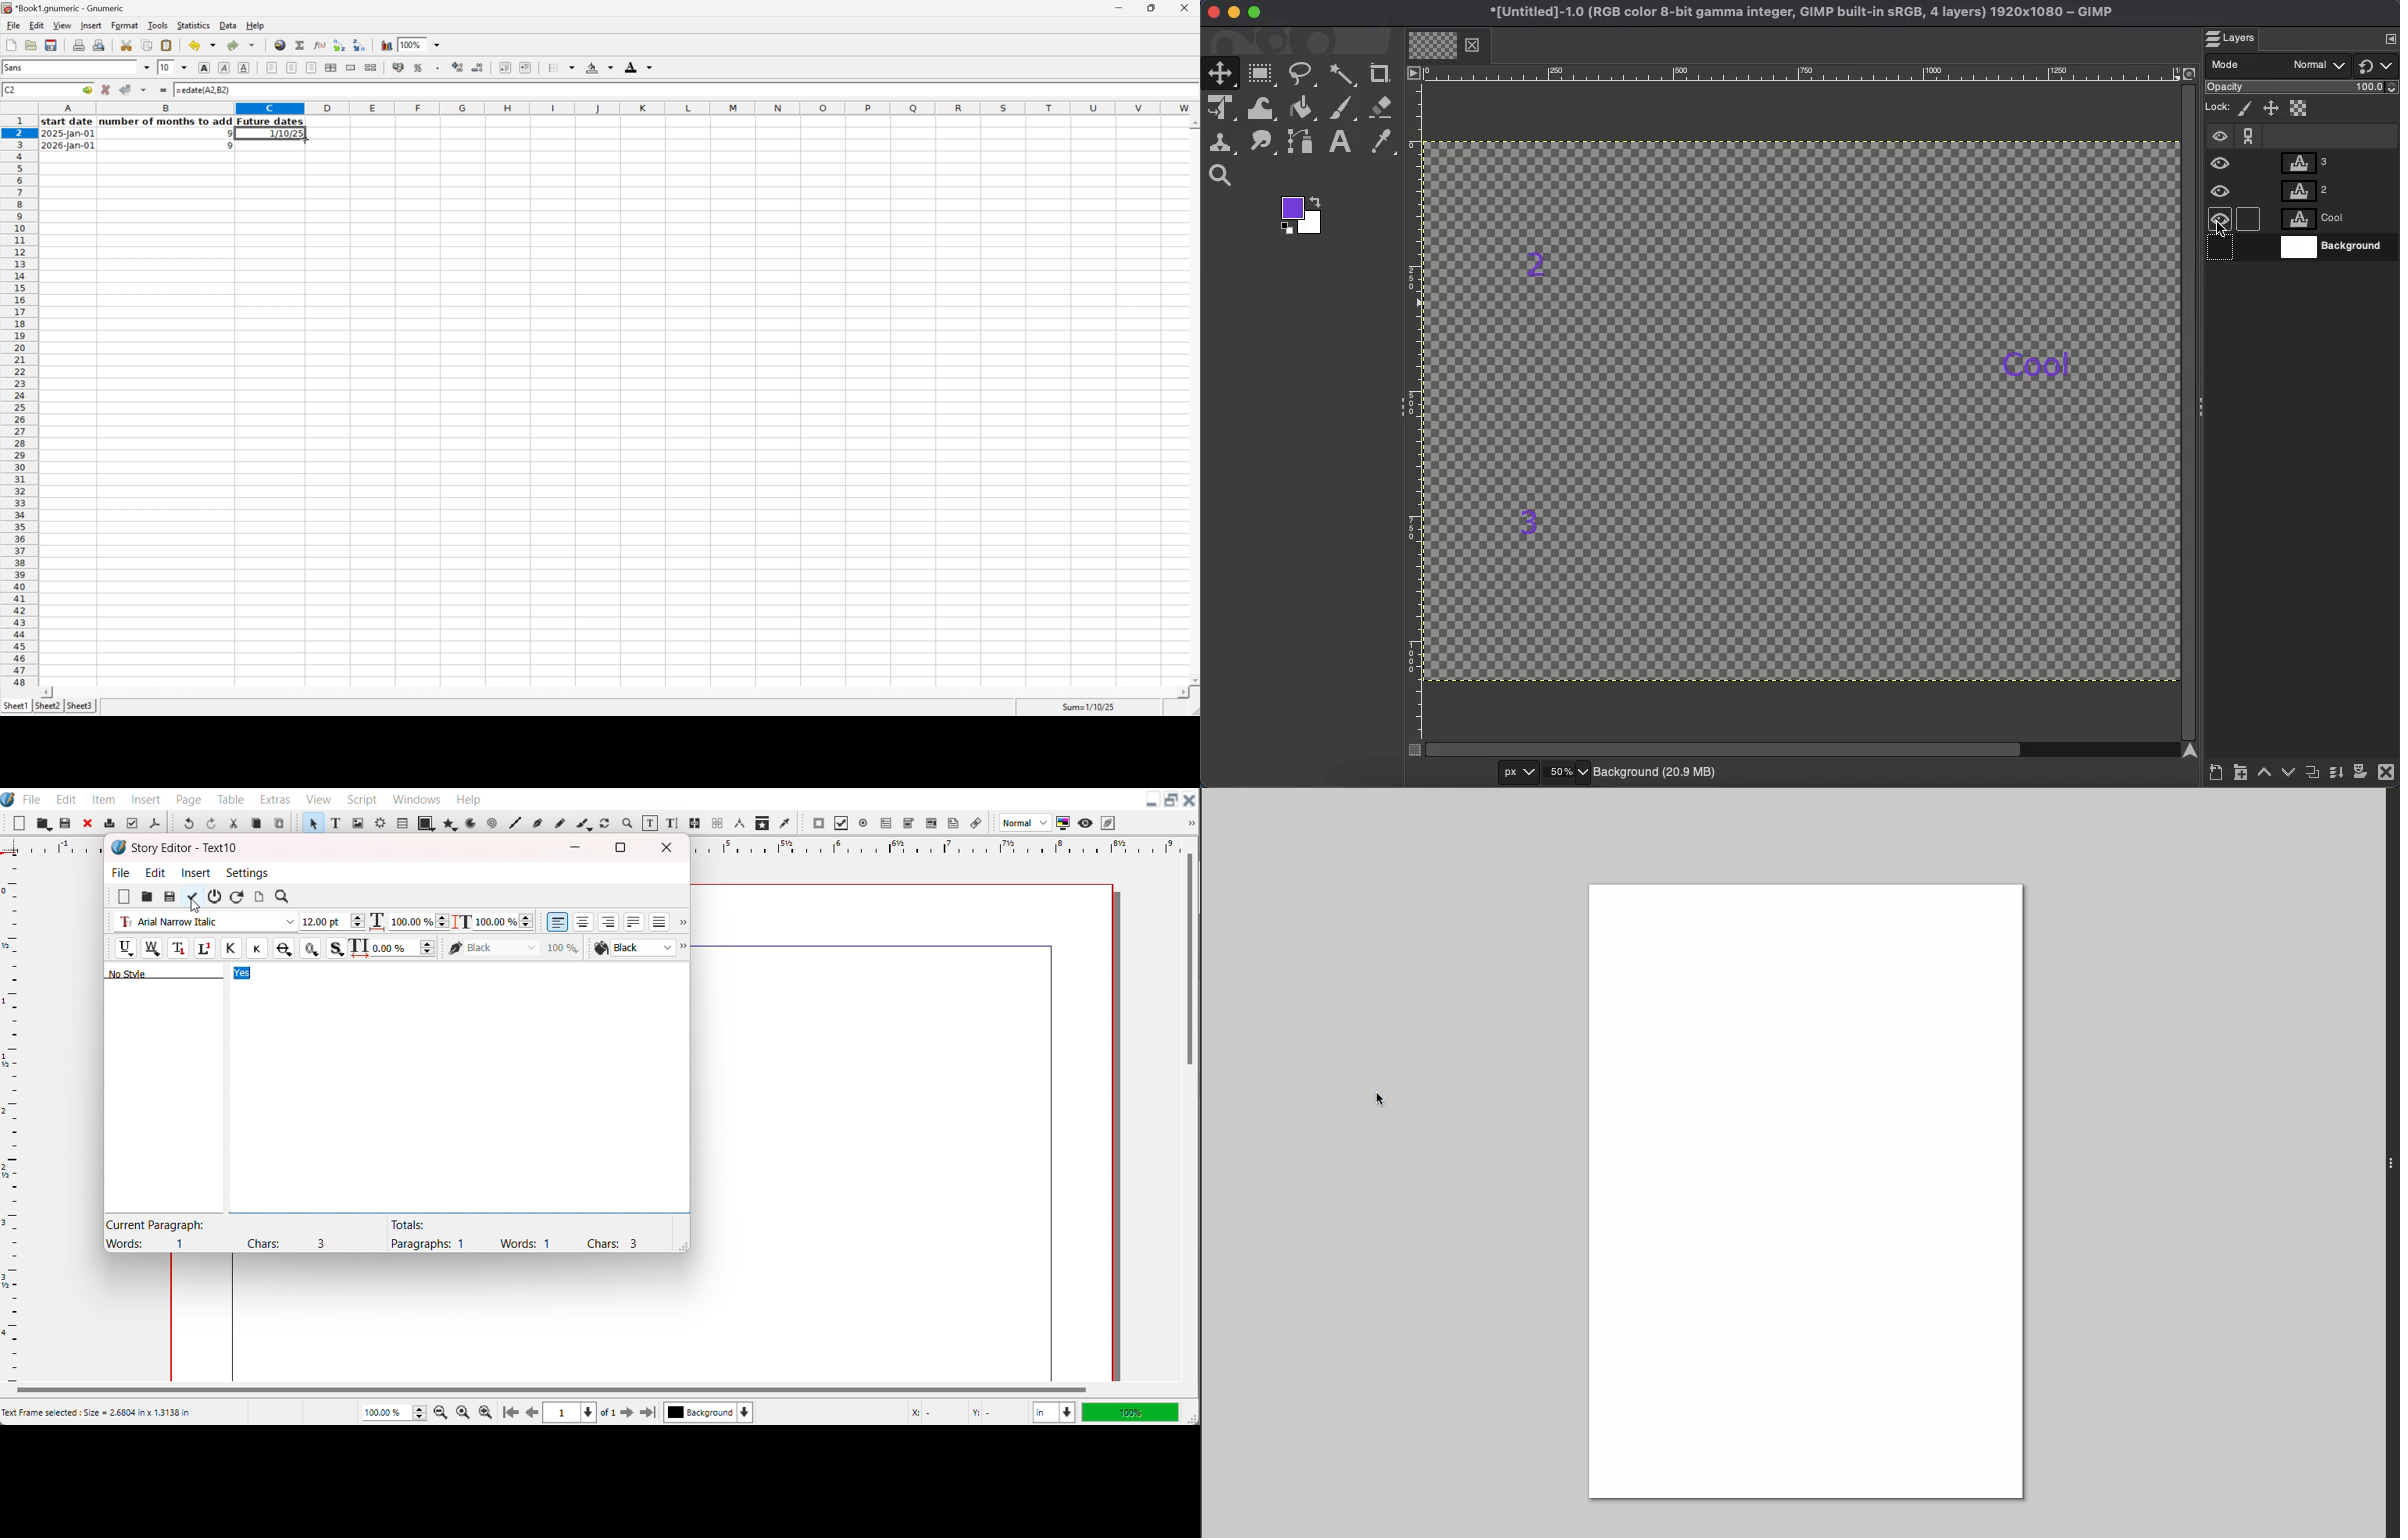 This screenshot has width=2408, height=1540. I want to click on Warp transformation, so click(1263, 110).